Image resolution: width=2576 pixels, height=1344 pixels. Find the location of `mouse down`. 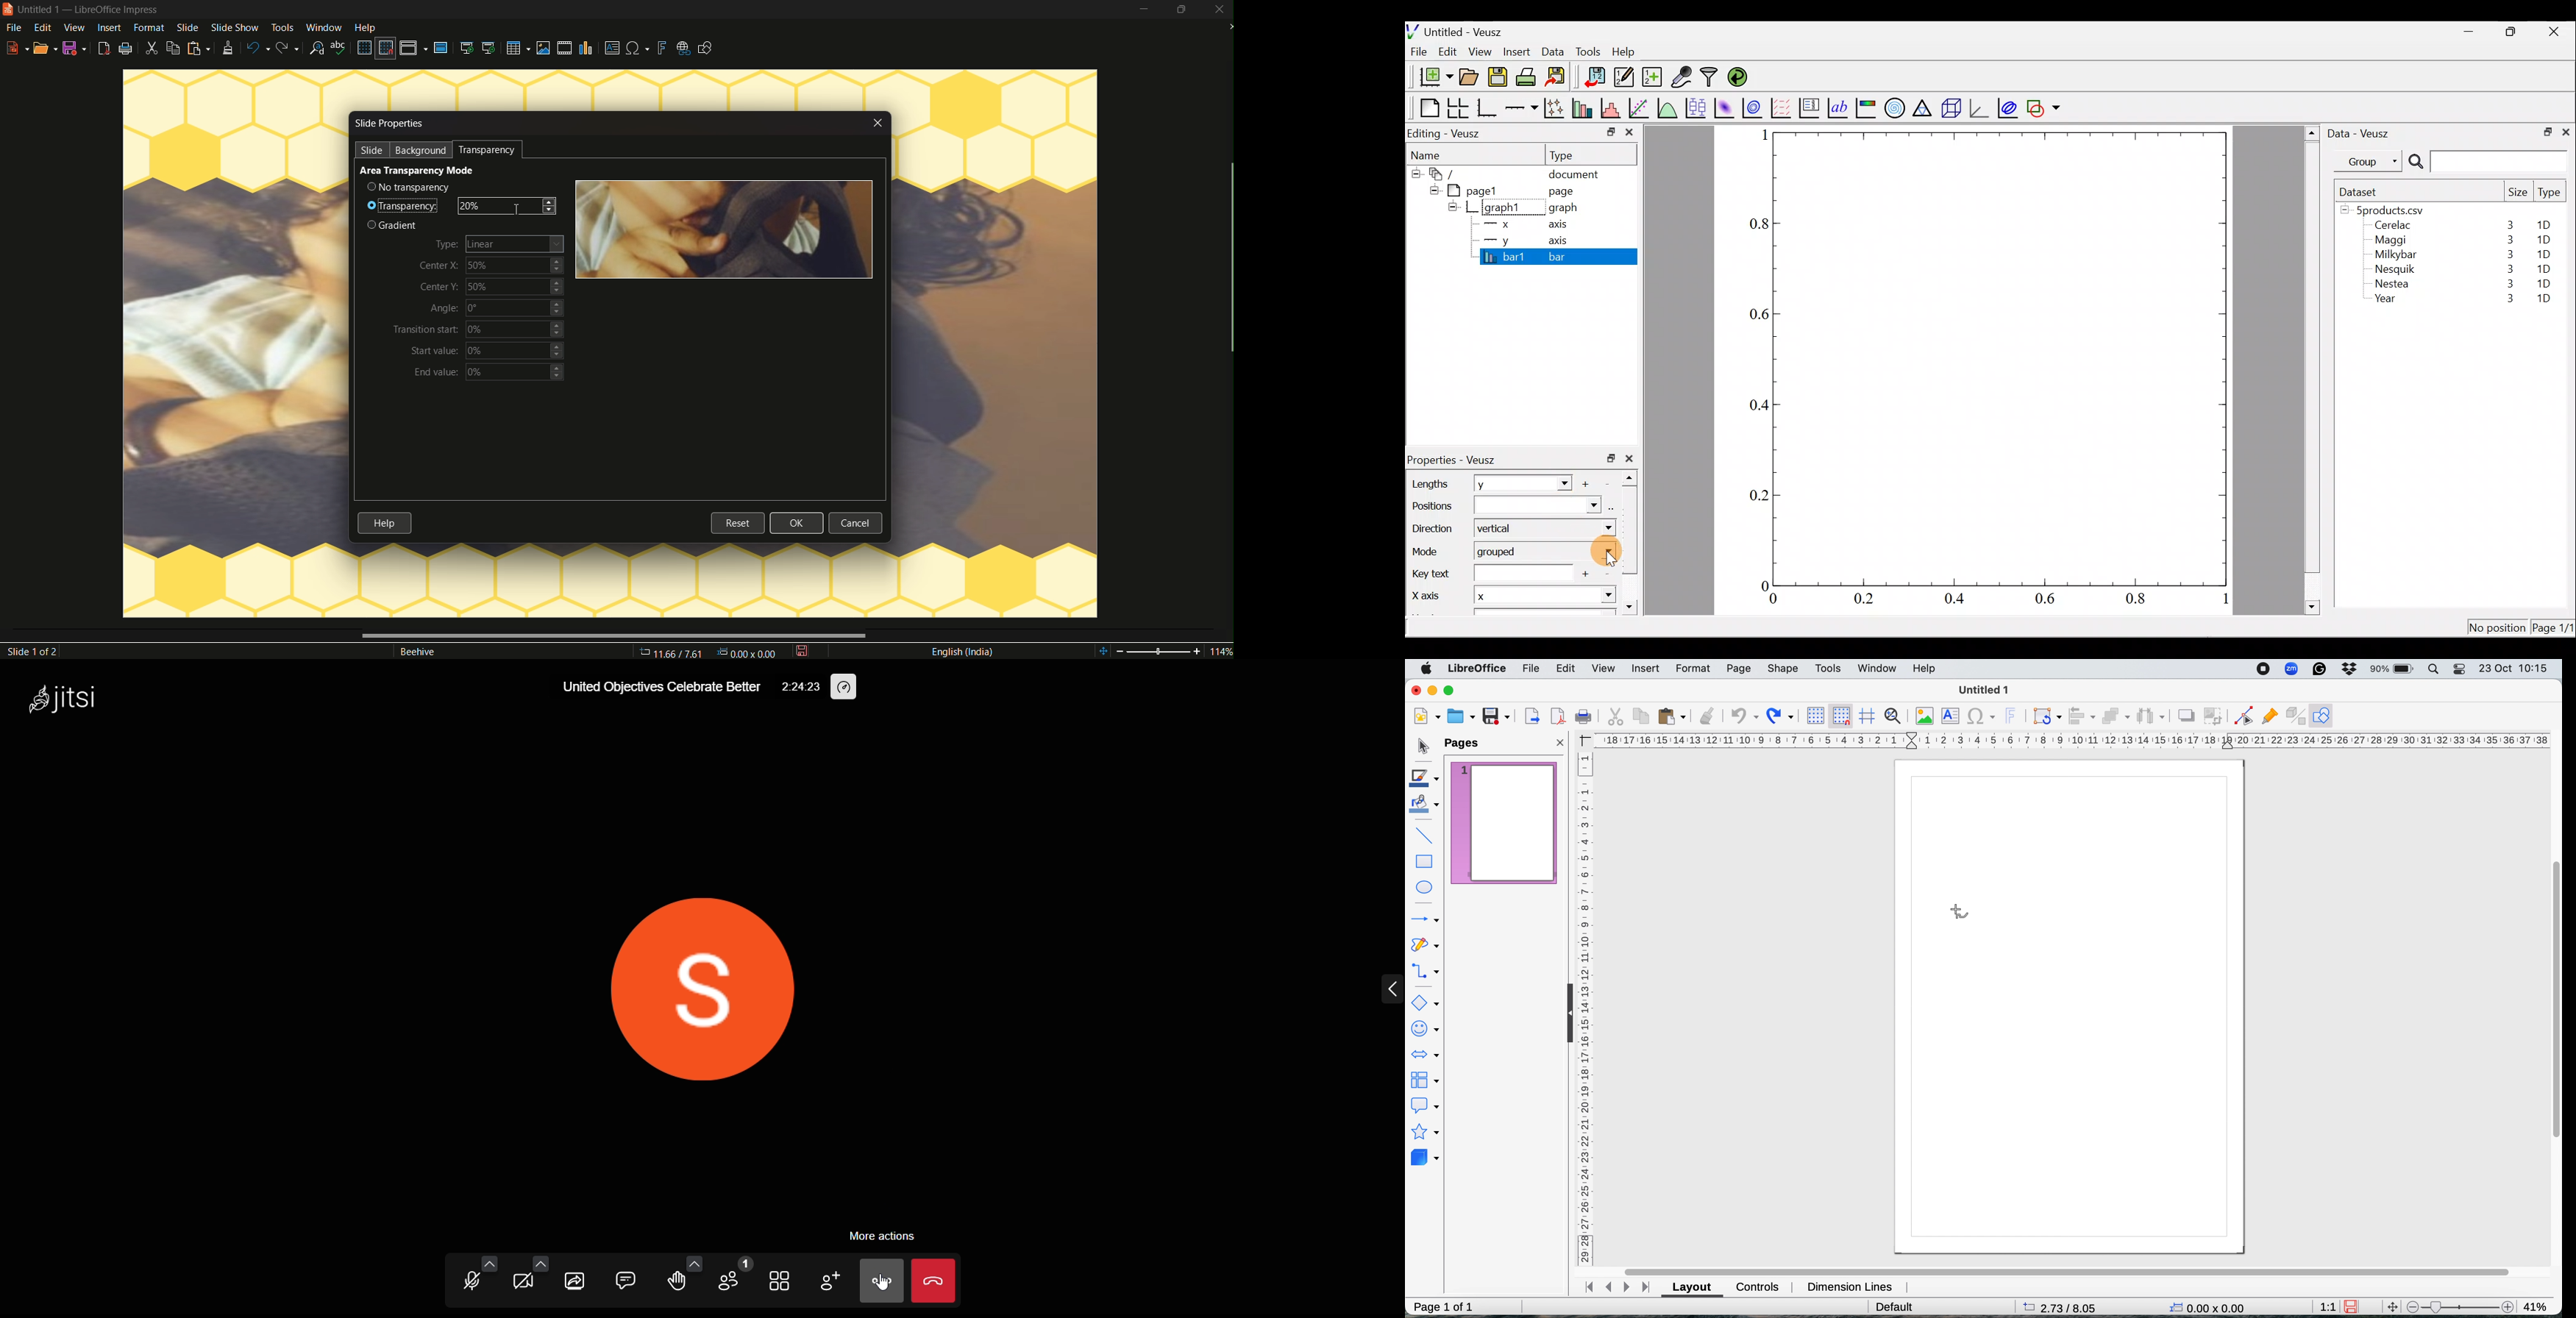

mouse down is located at coordinates (1956, 911).